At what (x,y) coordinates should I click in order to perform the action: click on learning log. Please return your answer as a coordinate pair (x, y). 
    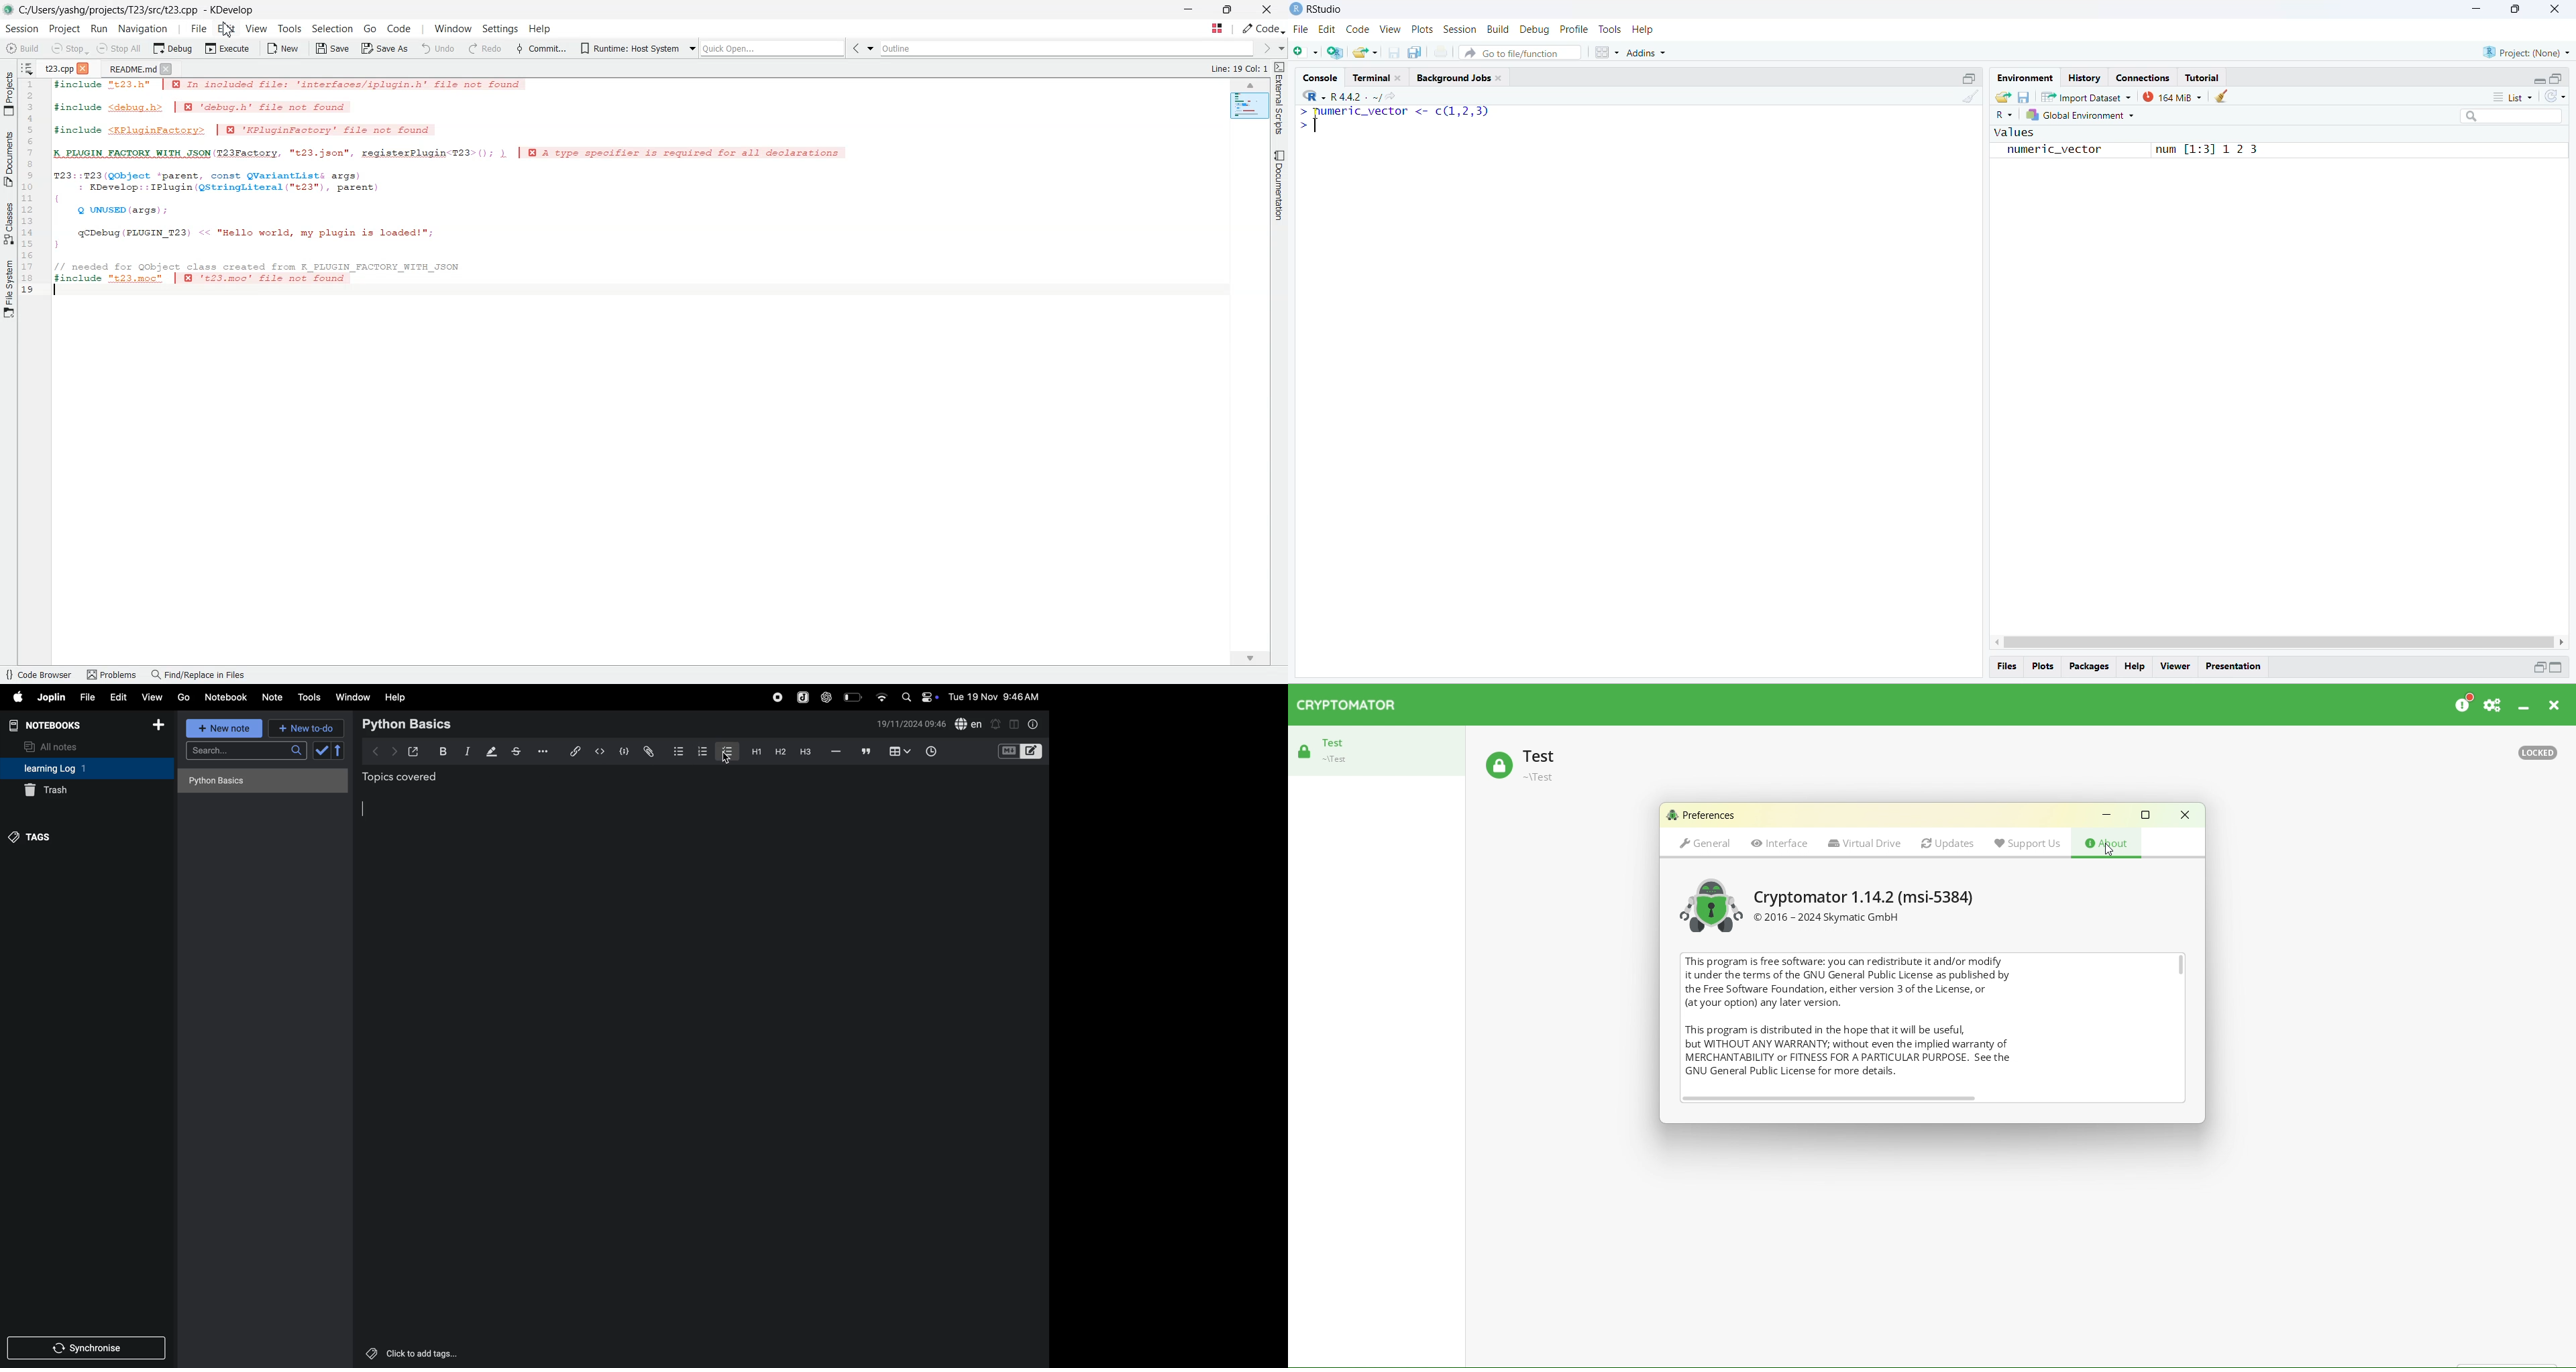
    Looking at the image, I should click on (68, 769).